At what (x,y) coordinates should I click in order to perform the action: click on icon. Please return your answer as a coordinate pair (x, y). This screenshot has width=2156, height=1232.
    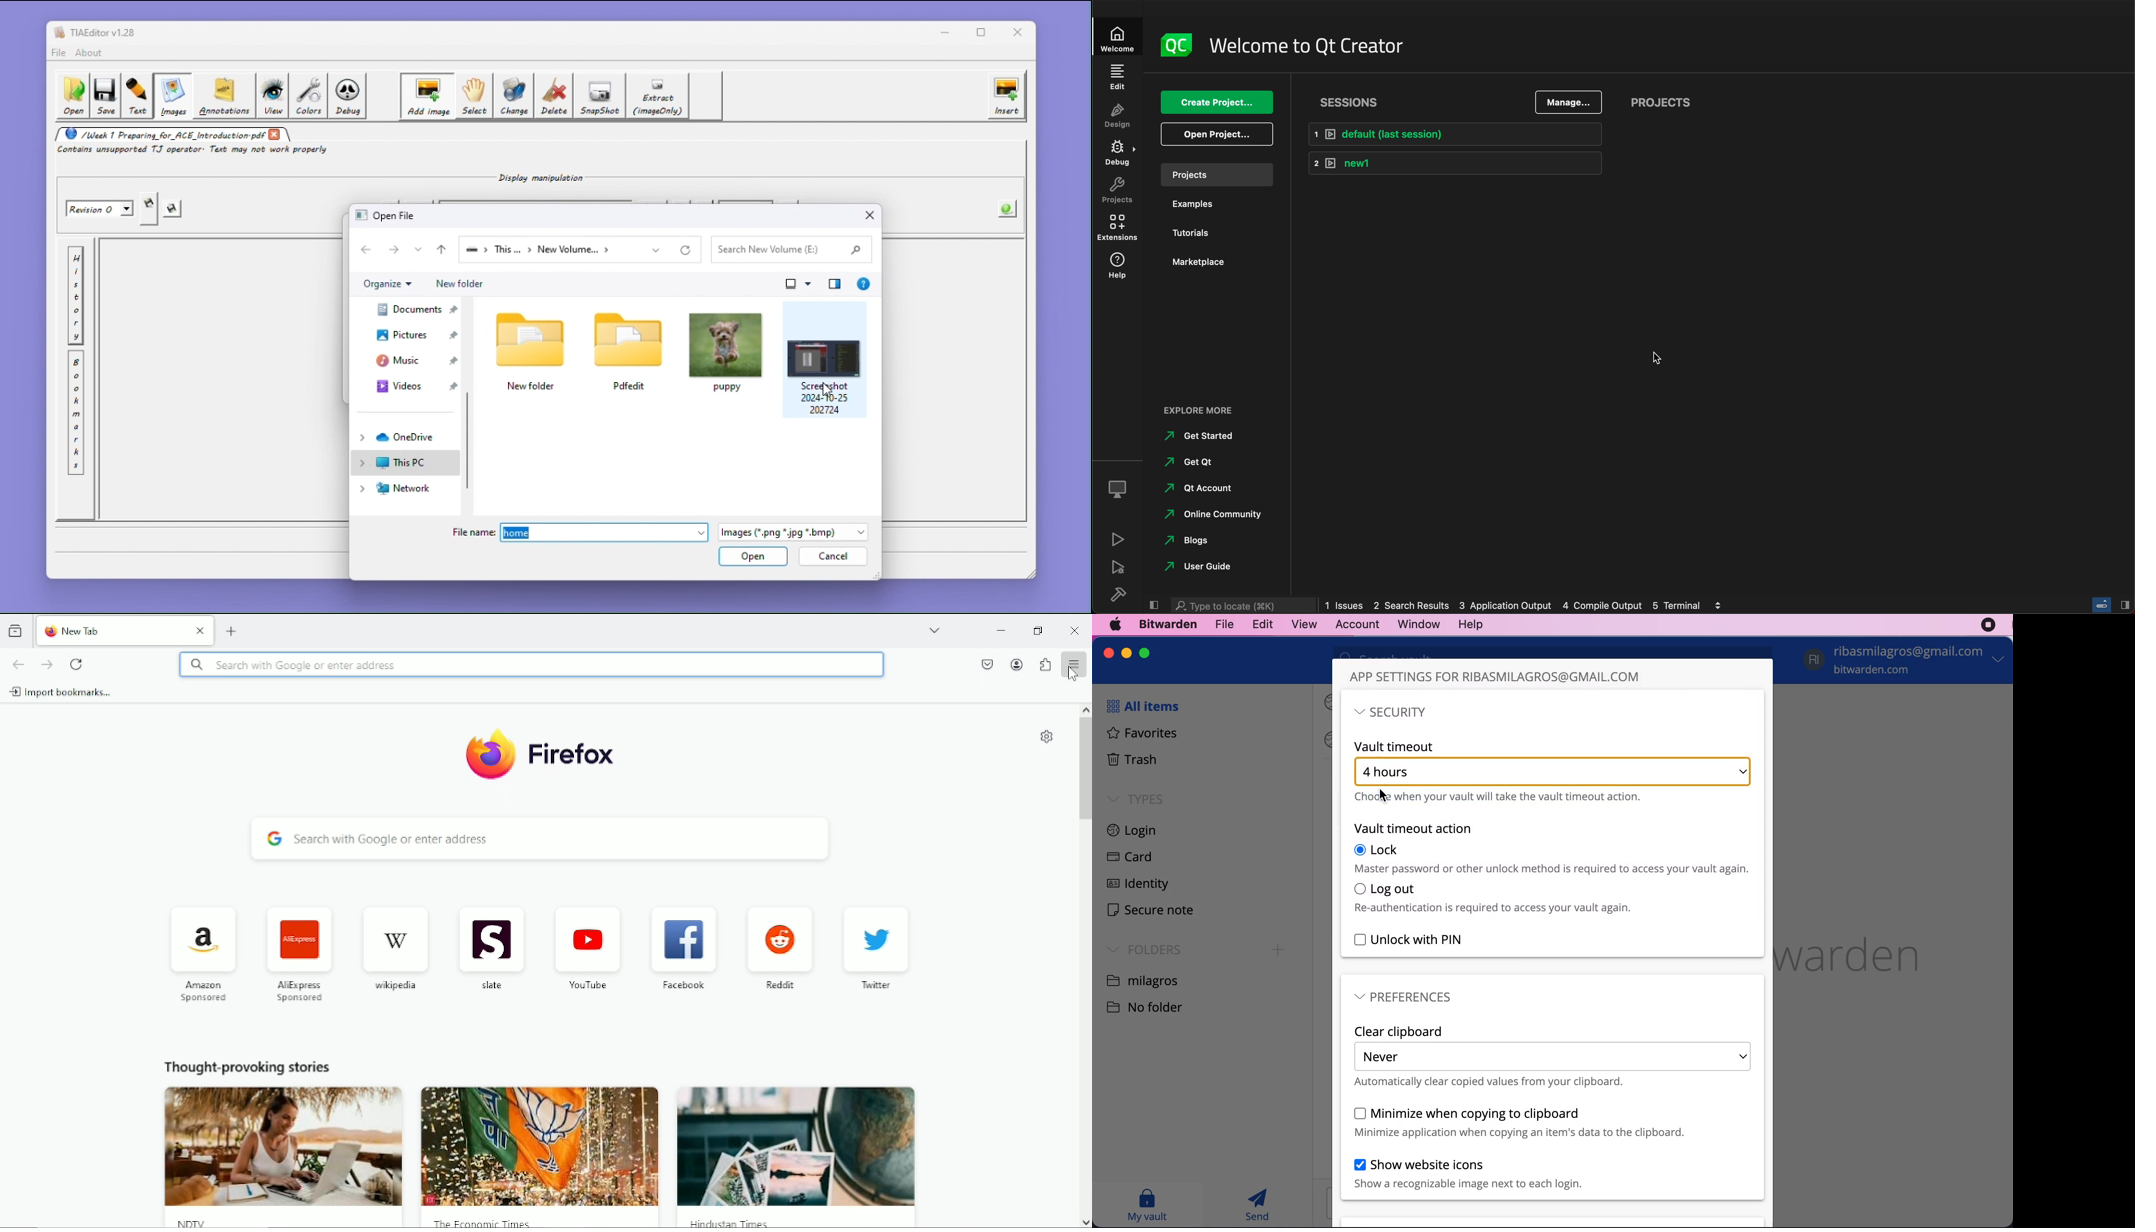
    Looking at the image, I should click on (875, 939).